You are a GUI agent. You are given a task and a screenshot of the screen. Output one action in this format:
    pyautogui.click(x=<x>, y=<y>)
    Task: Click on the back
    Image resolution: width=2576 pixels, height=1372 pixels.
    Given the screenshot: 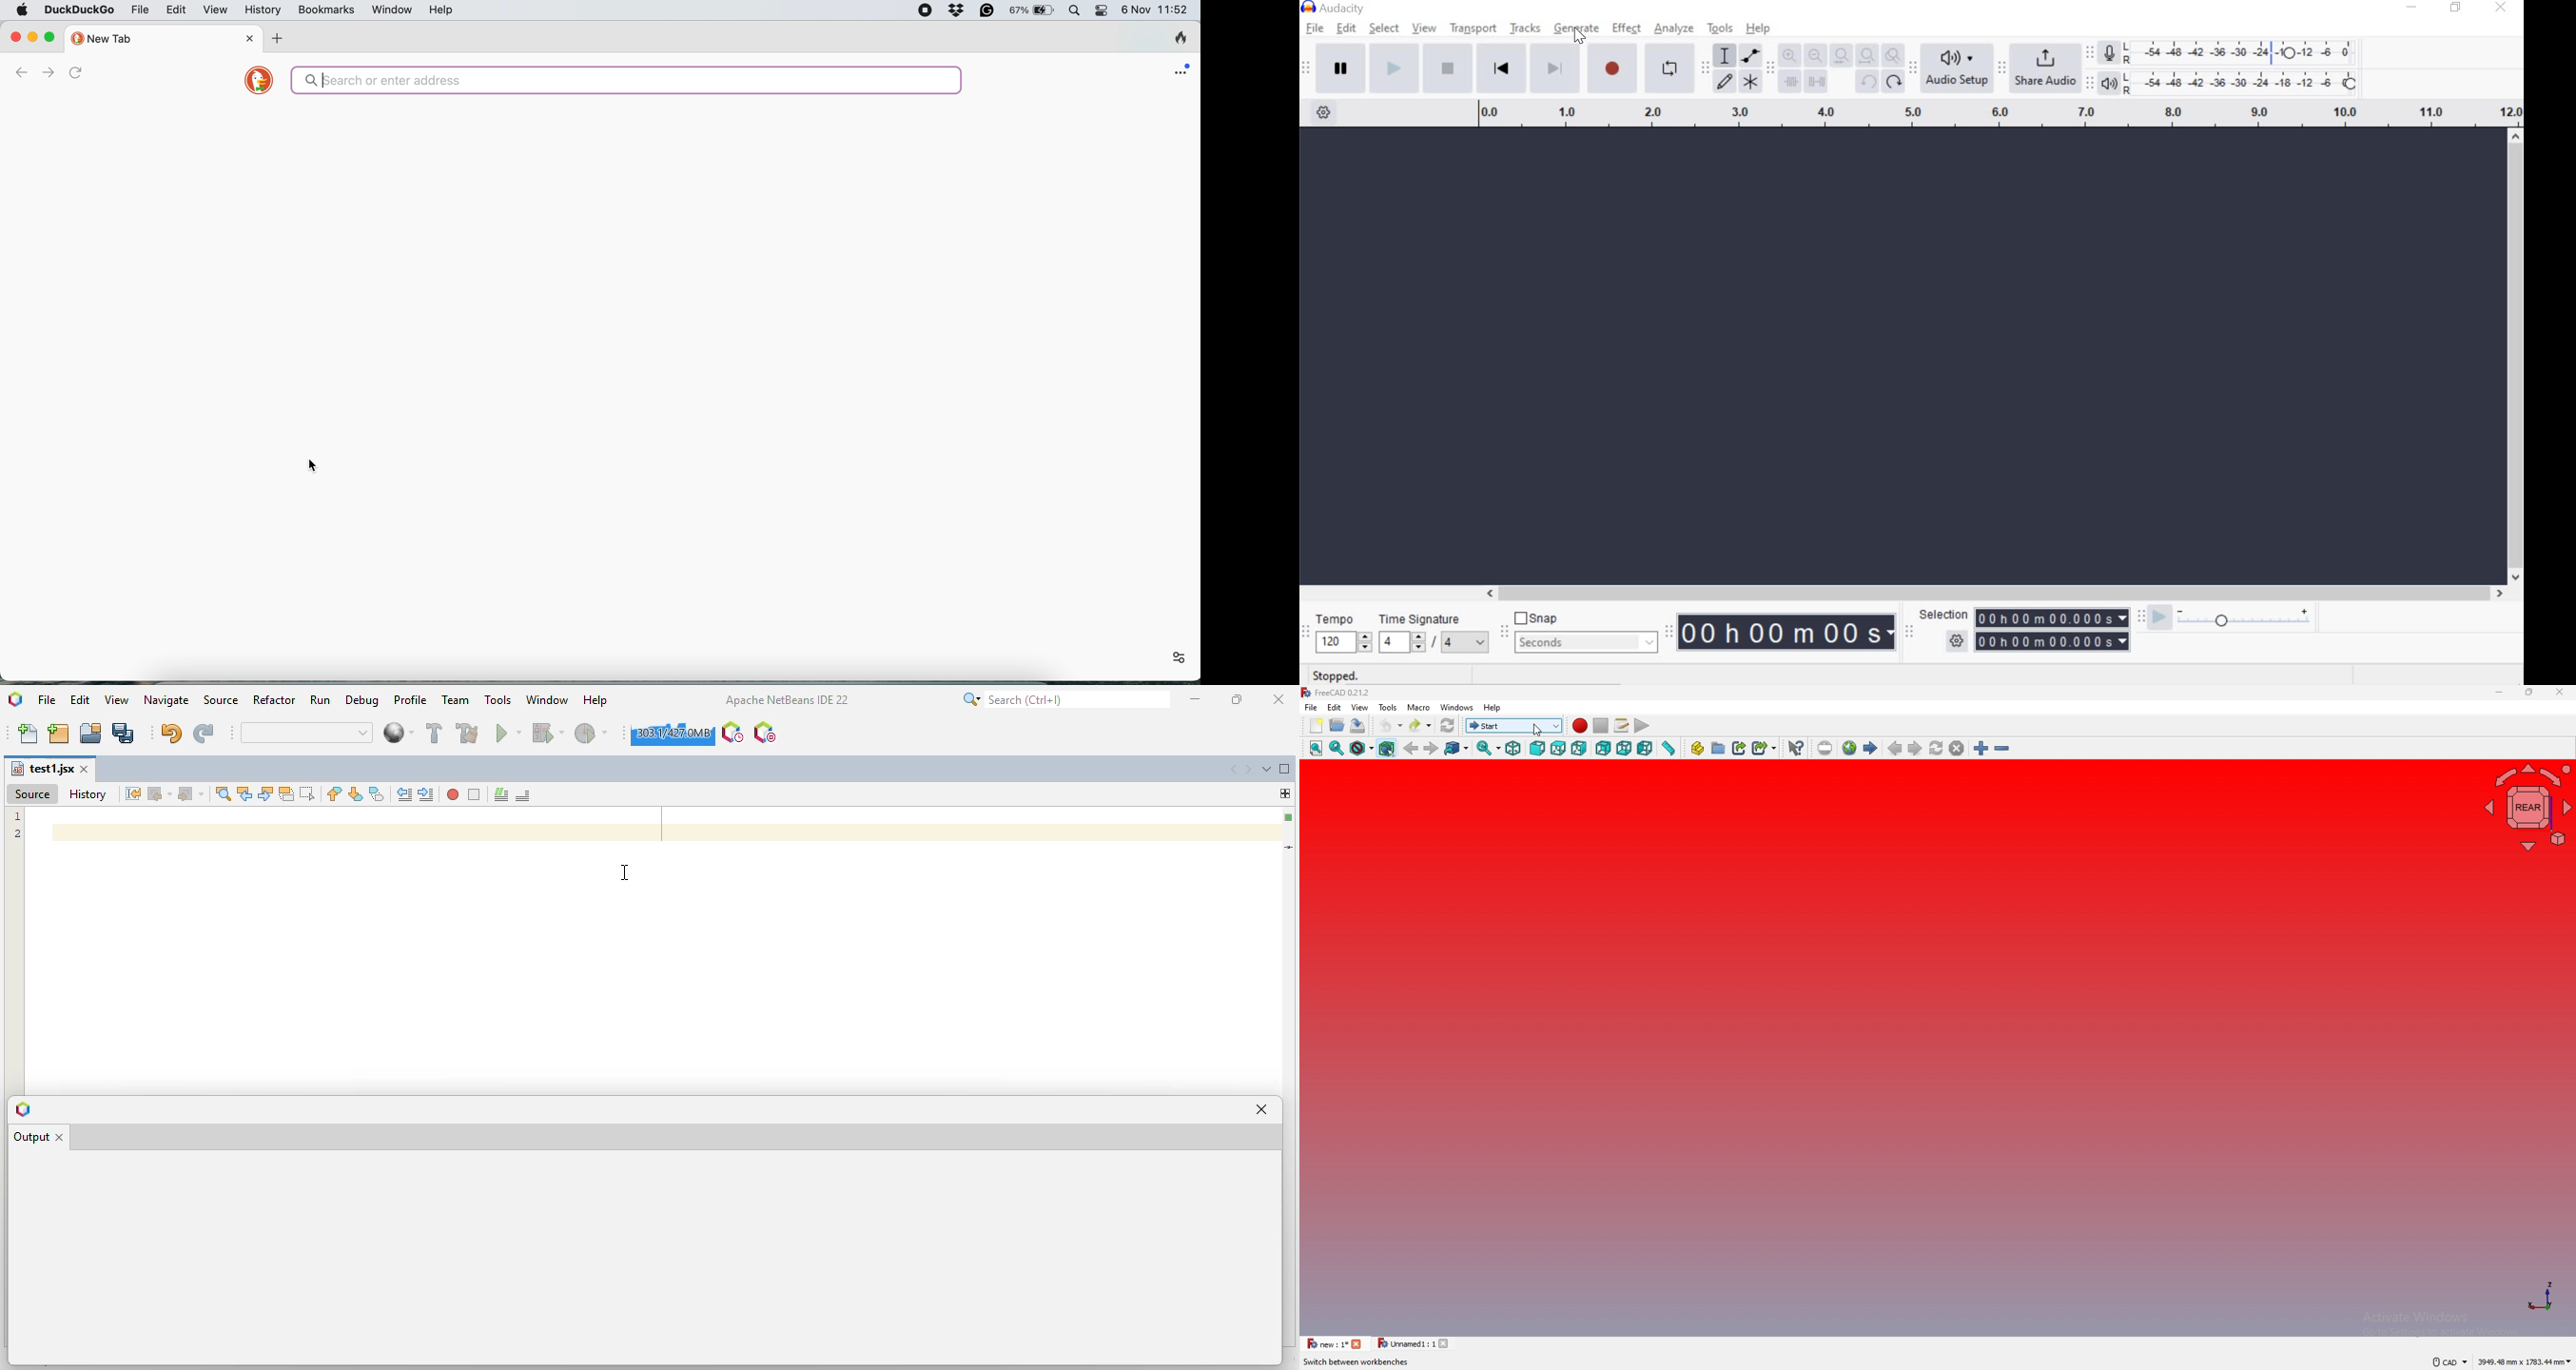 What is the action you would take?
    pyautogui.click(x=1603, y=748)
    